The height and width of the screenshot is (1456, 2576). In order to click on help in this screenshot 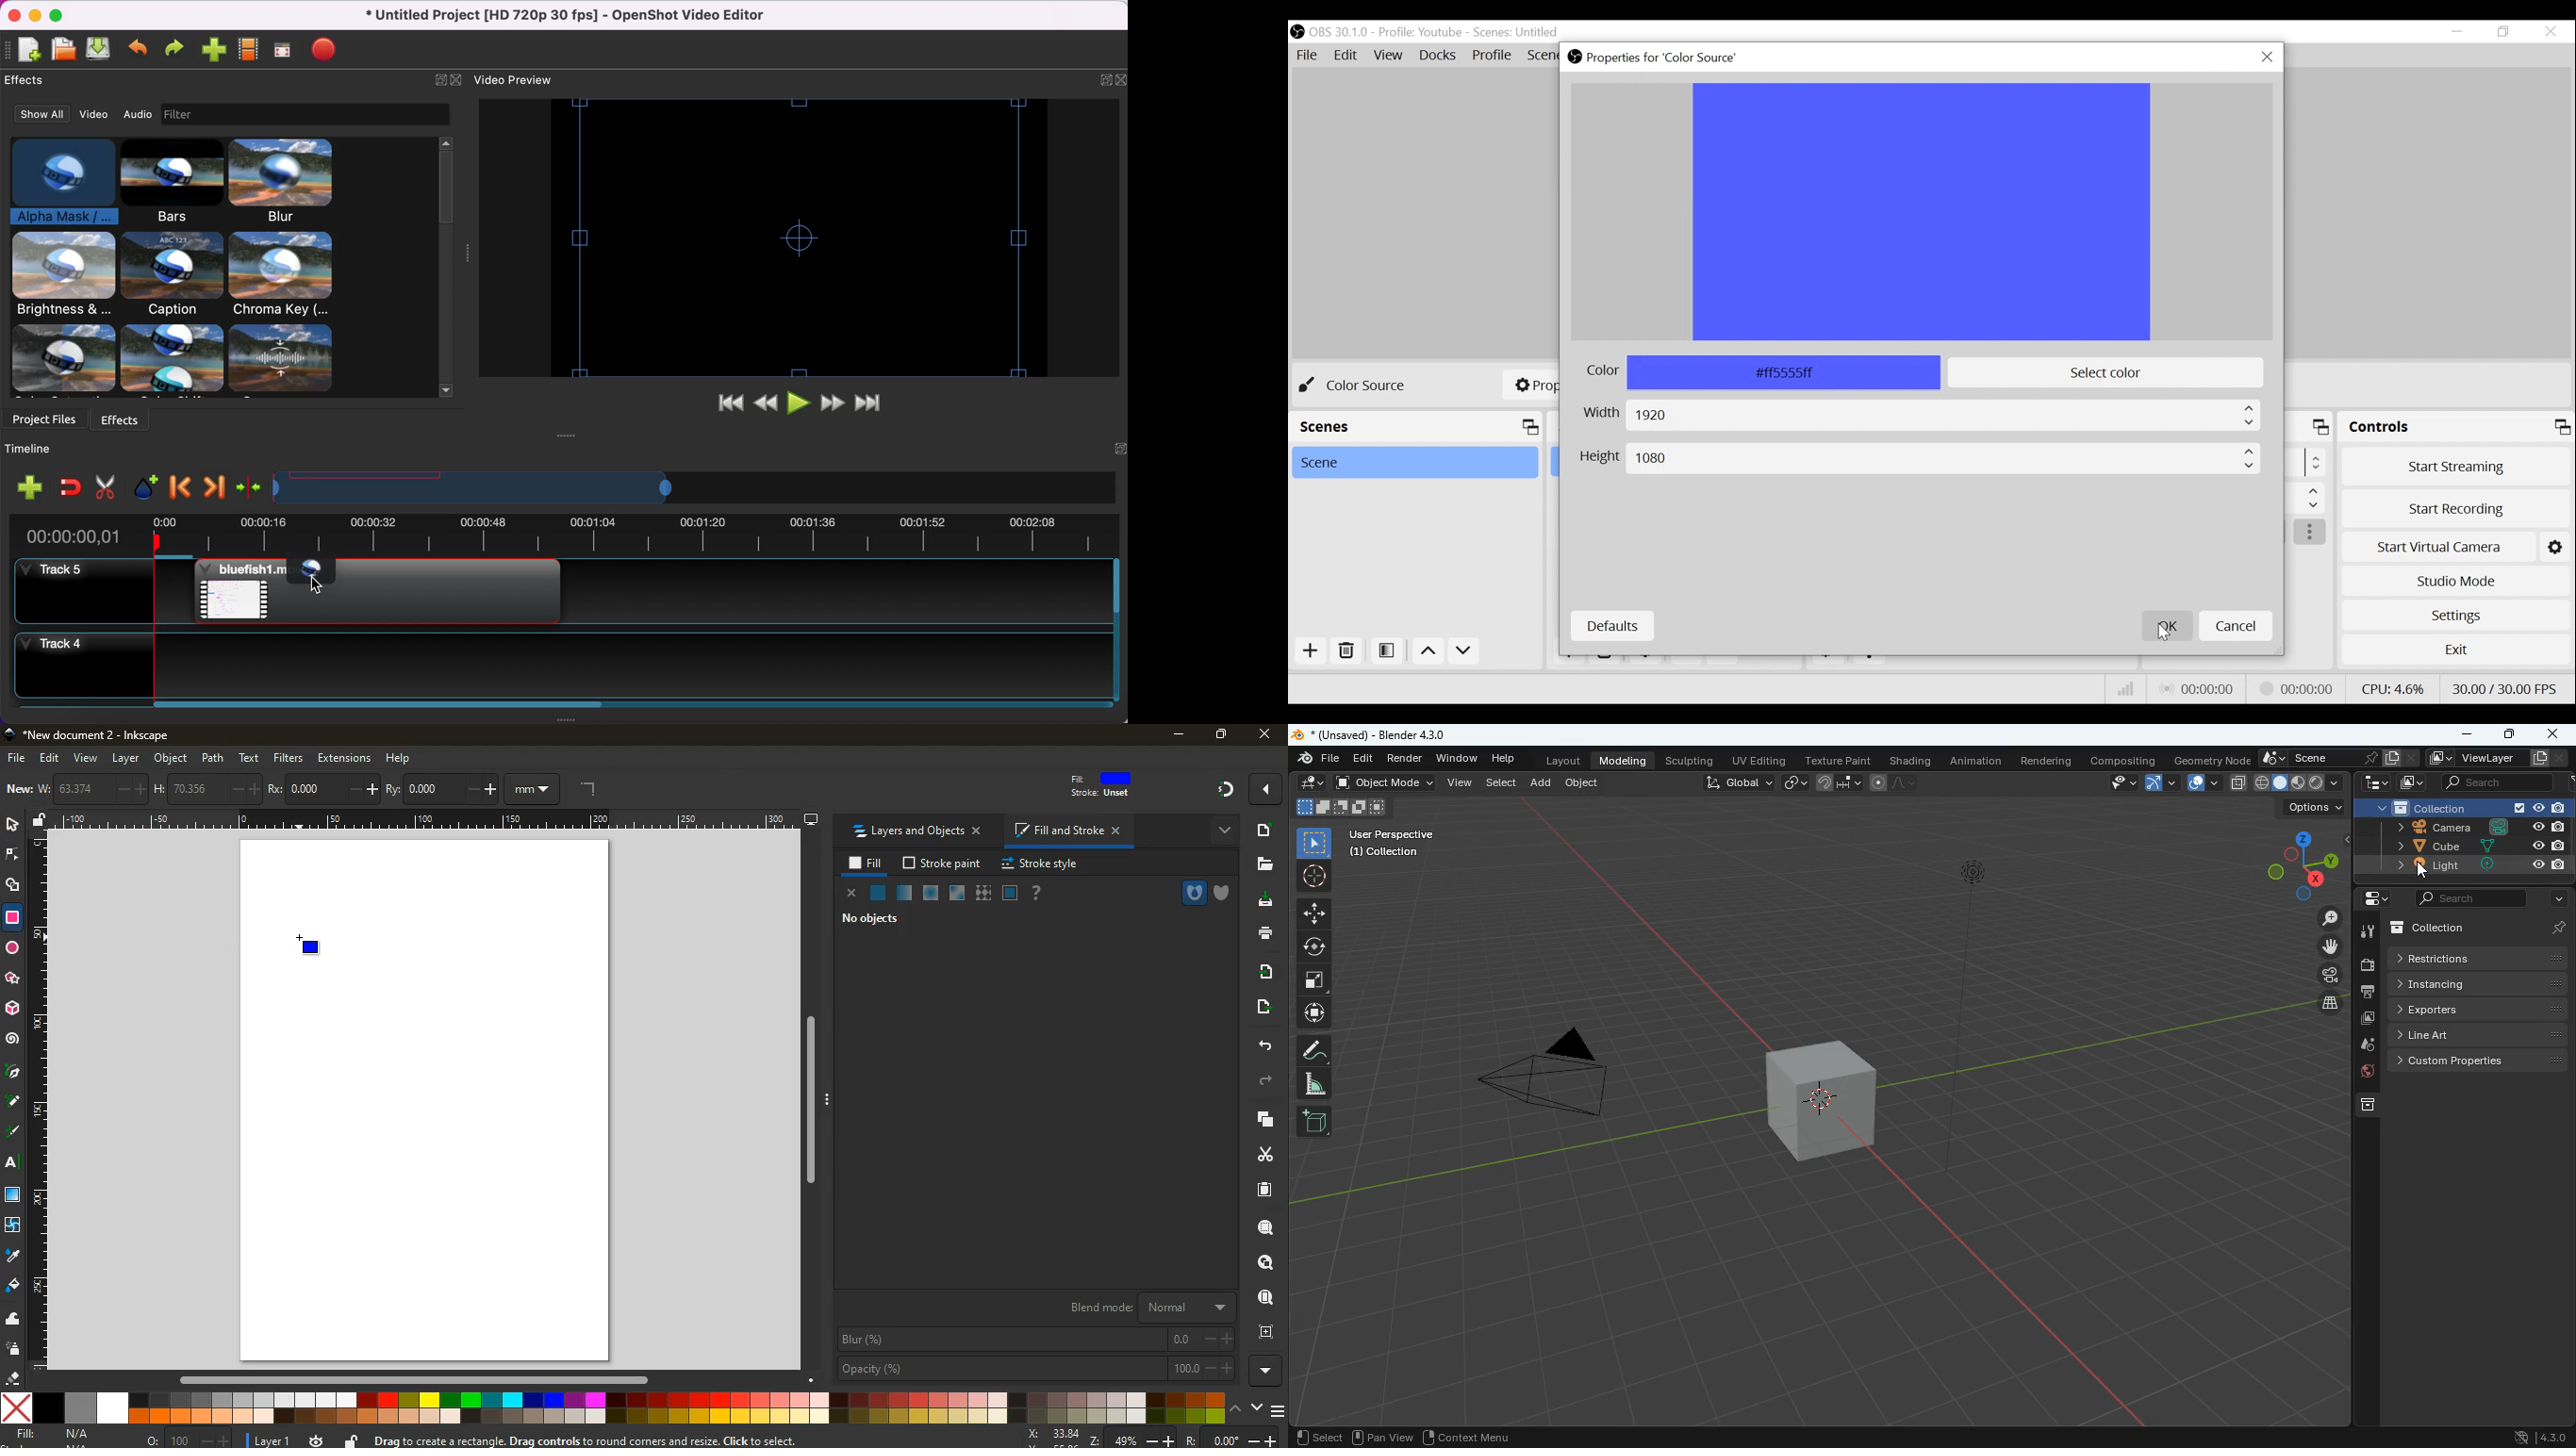, I will do `click(400, 759)`.